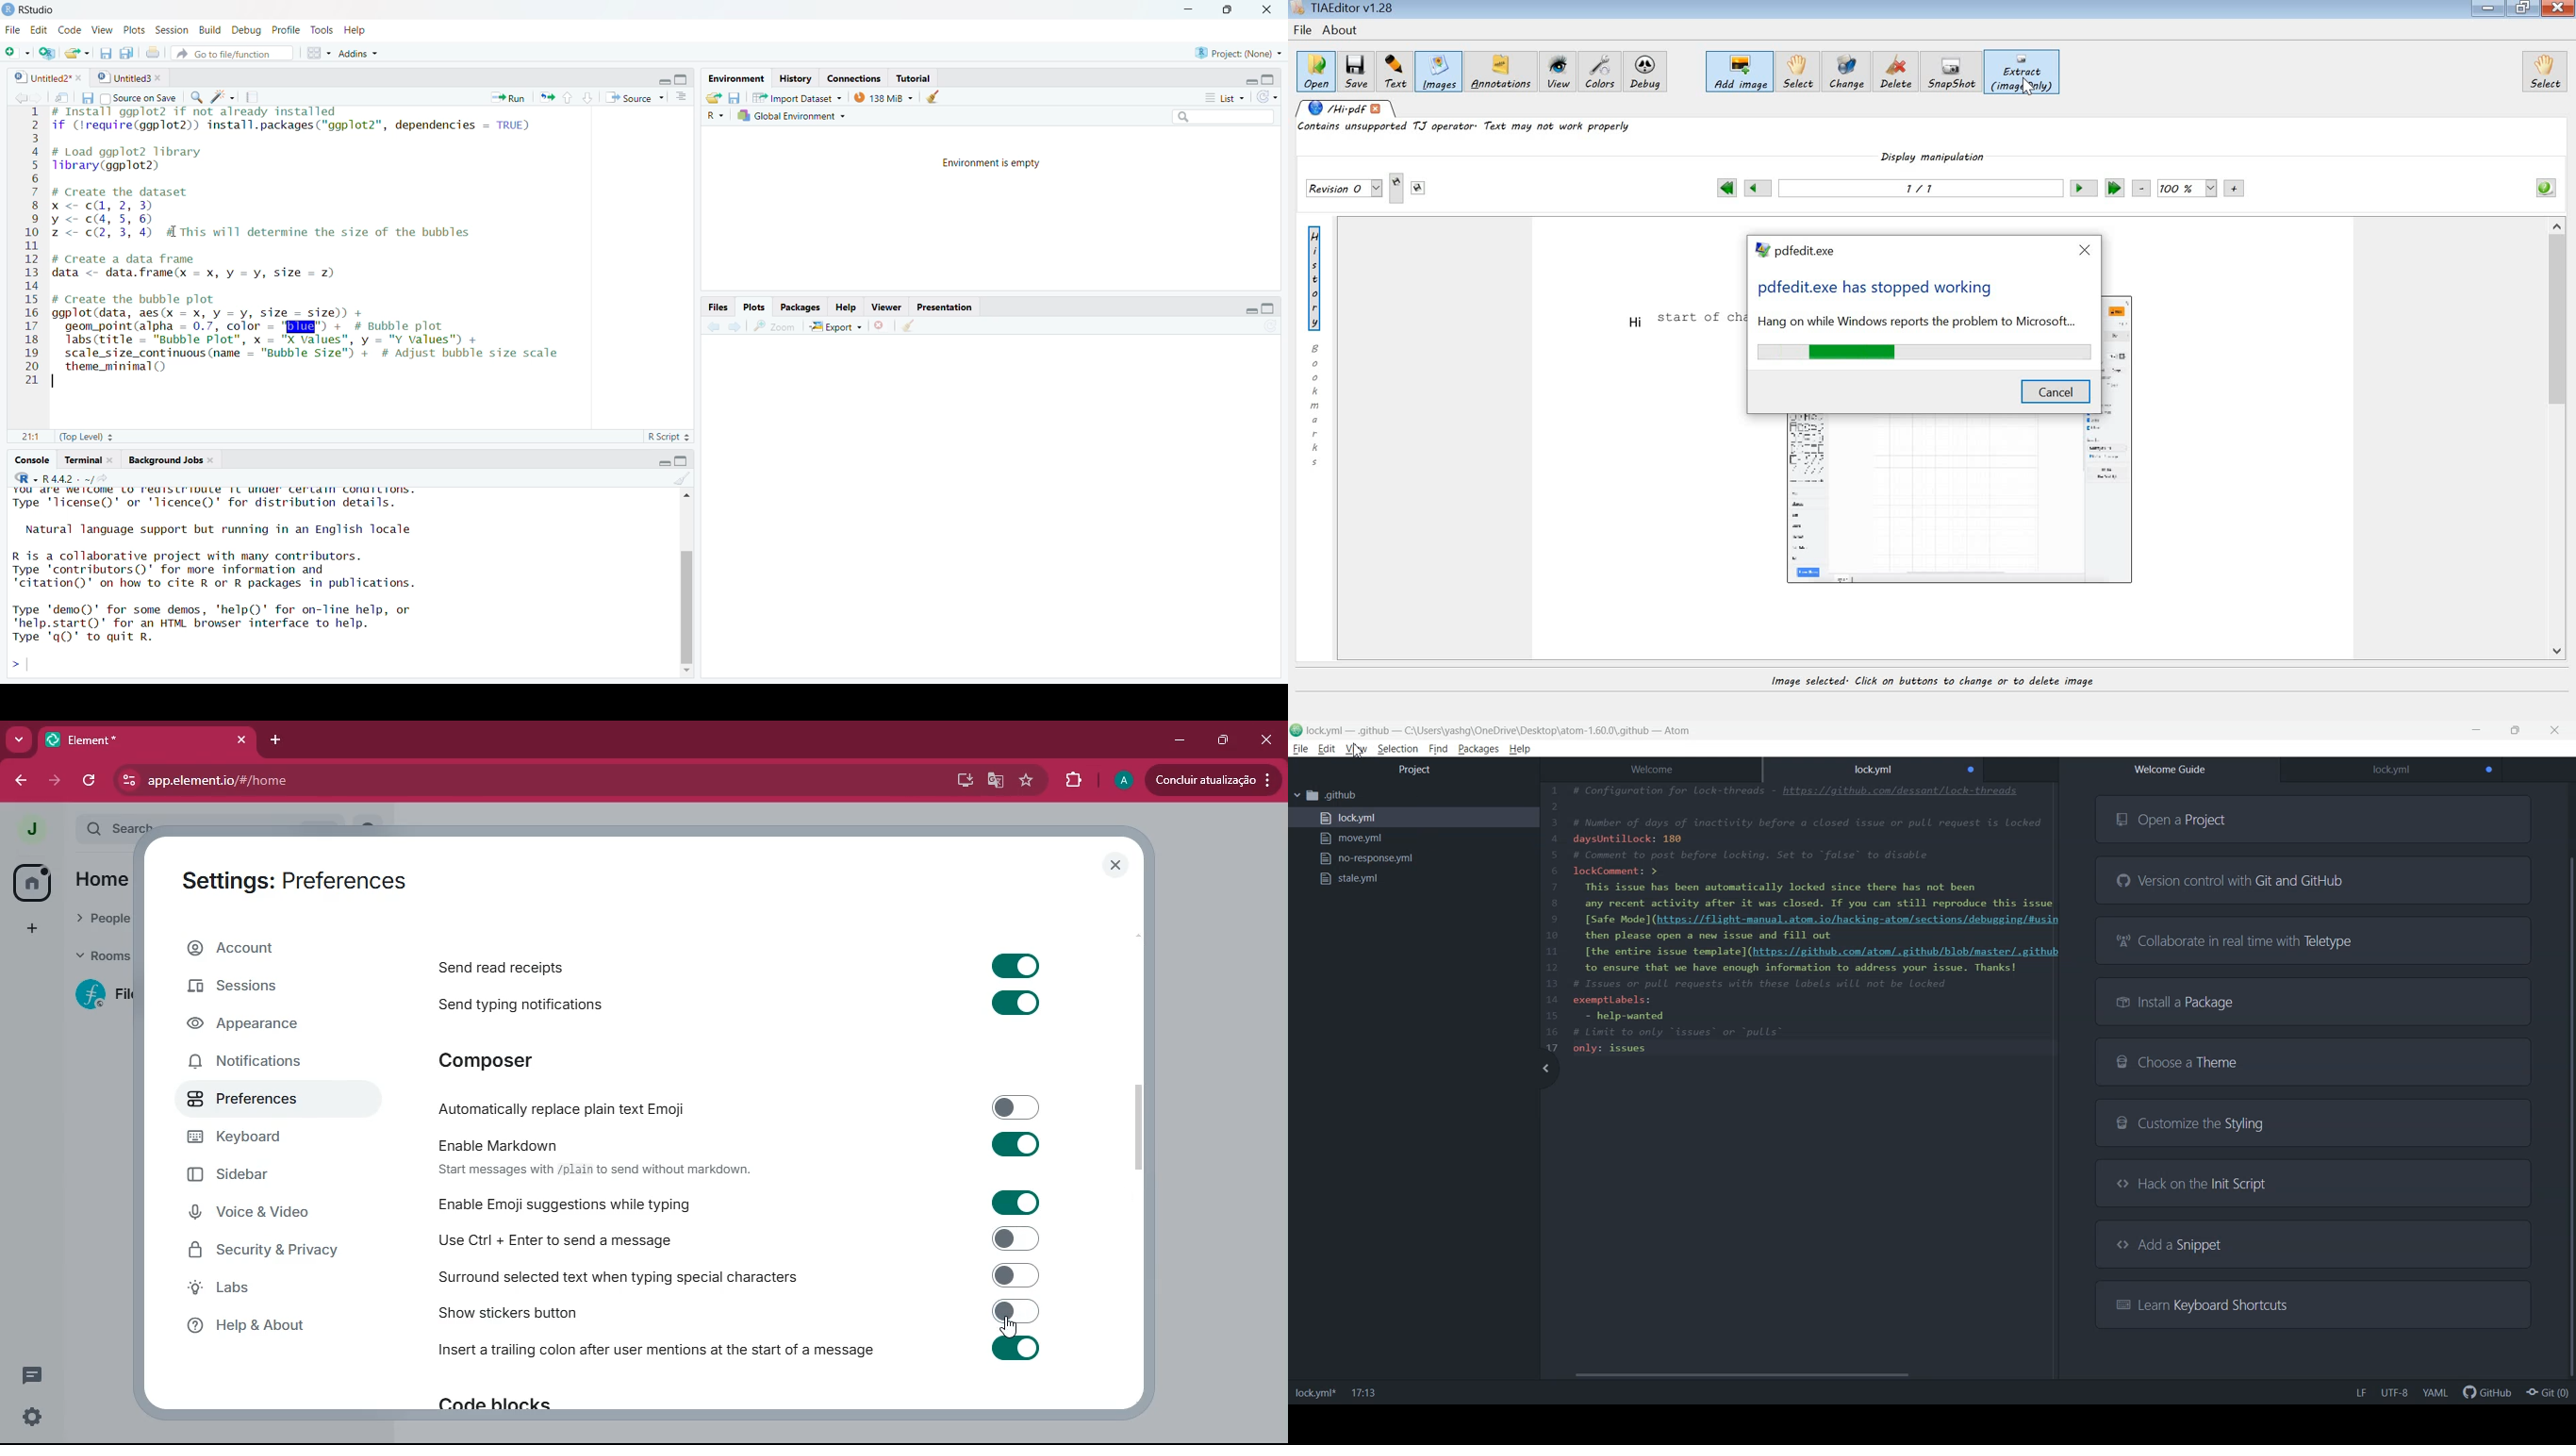 This screenshot has height=1456, width=2576. I want to click on Tools, so click(319, 30).